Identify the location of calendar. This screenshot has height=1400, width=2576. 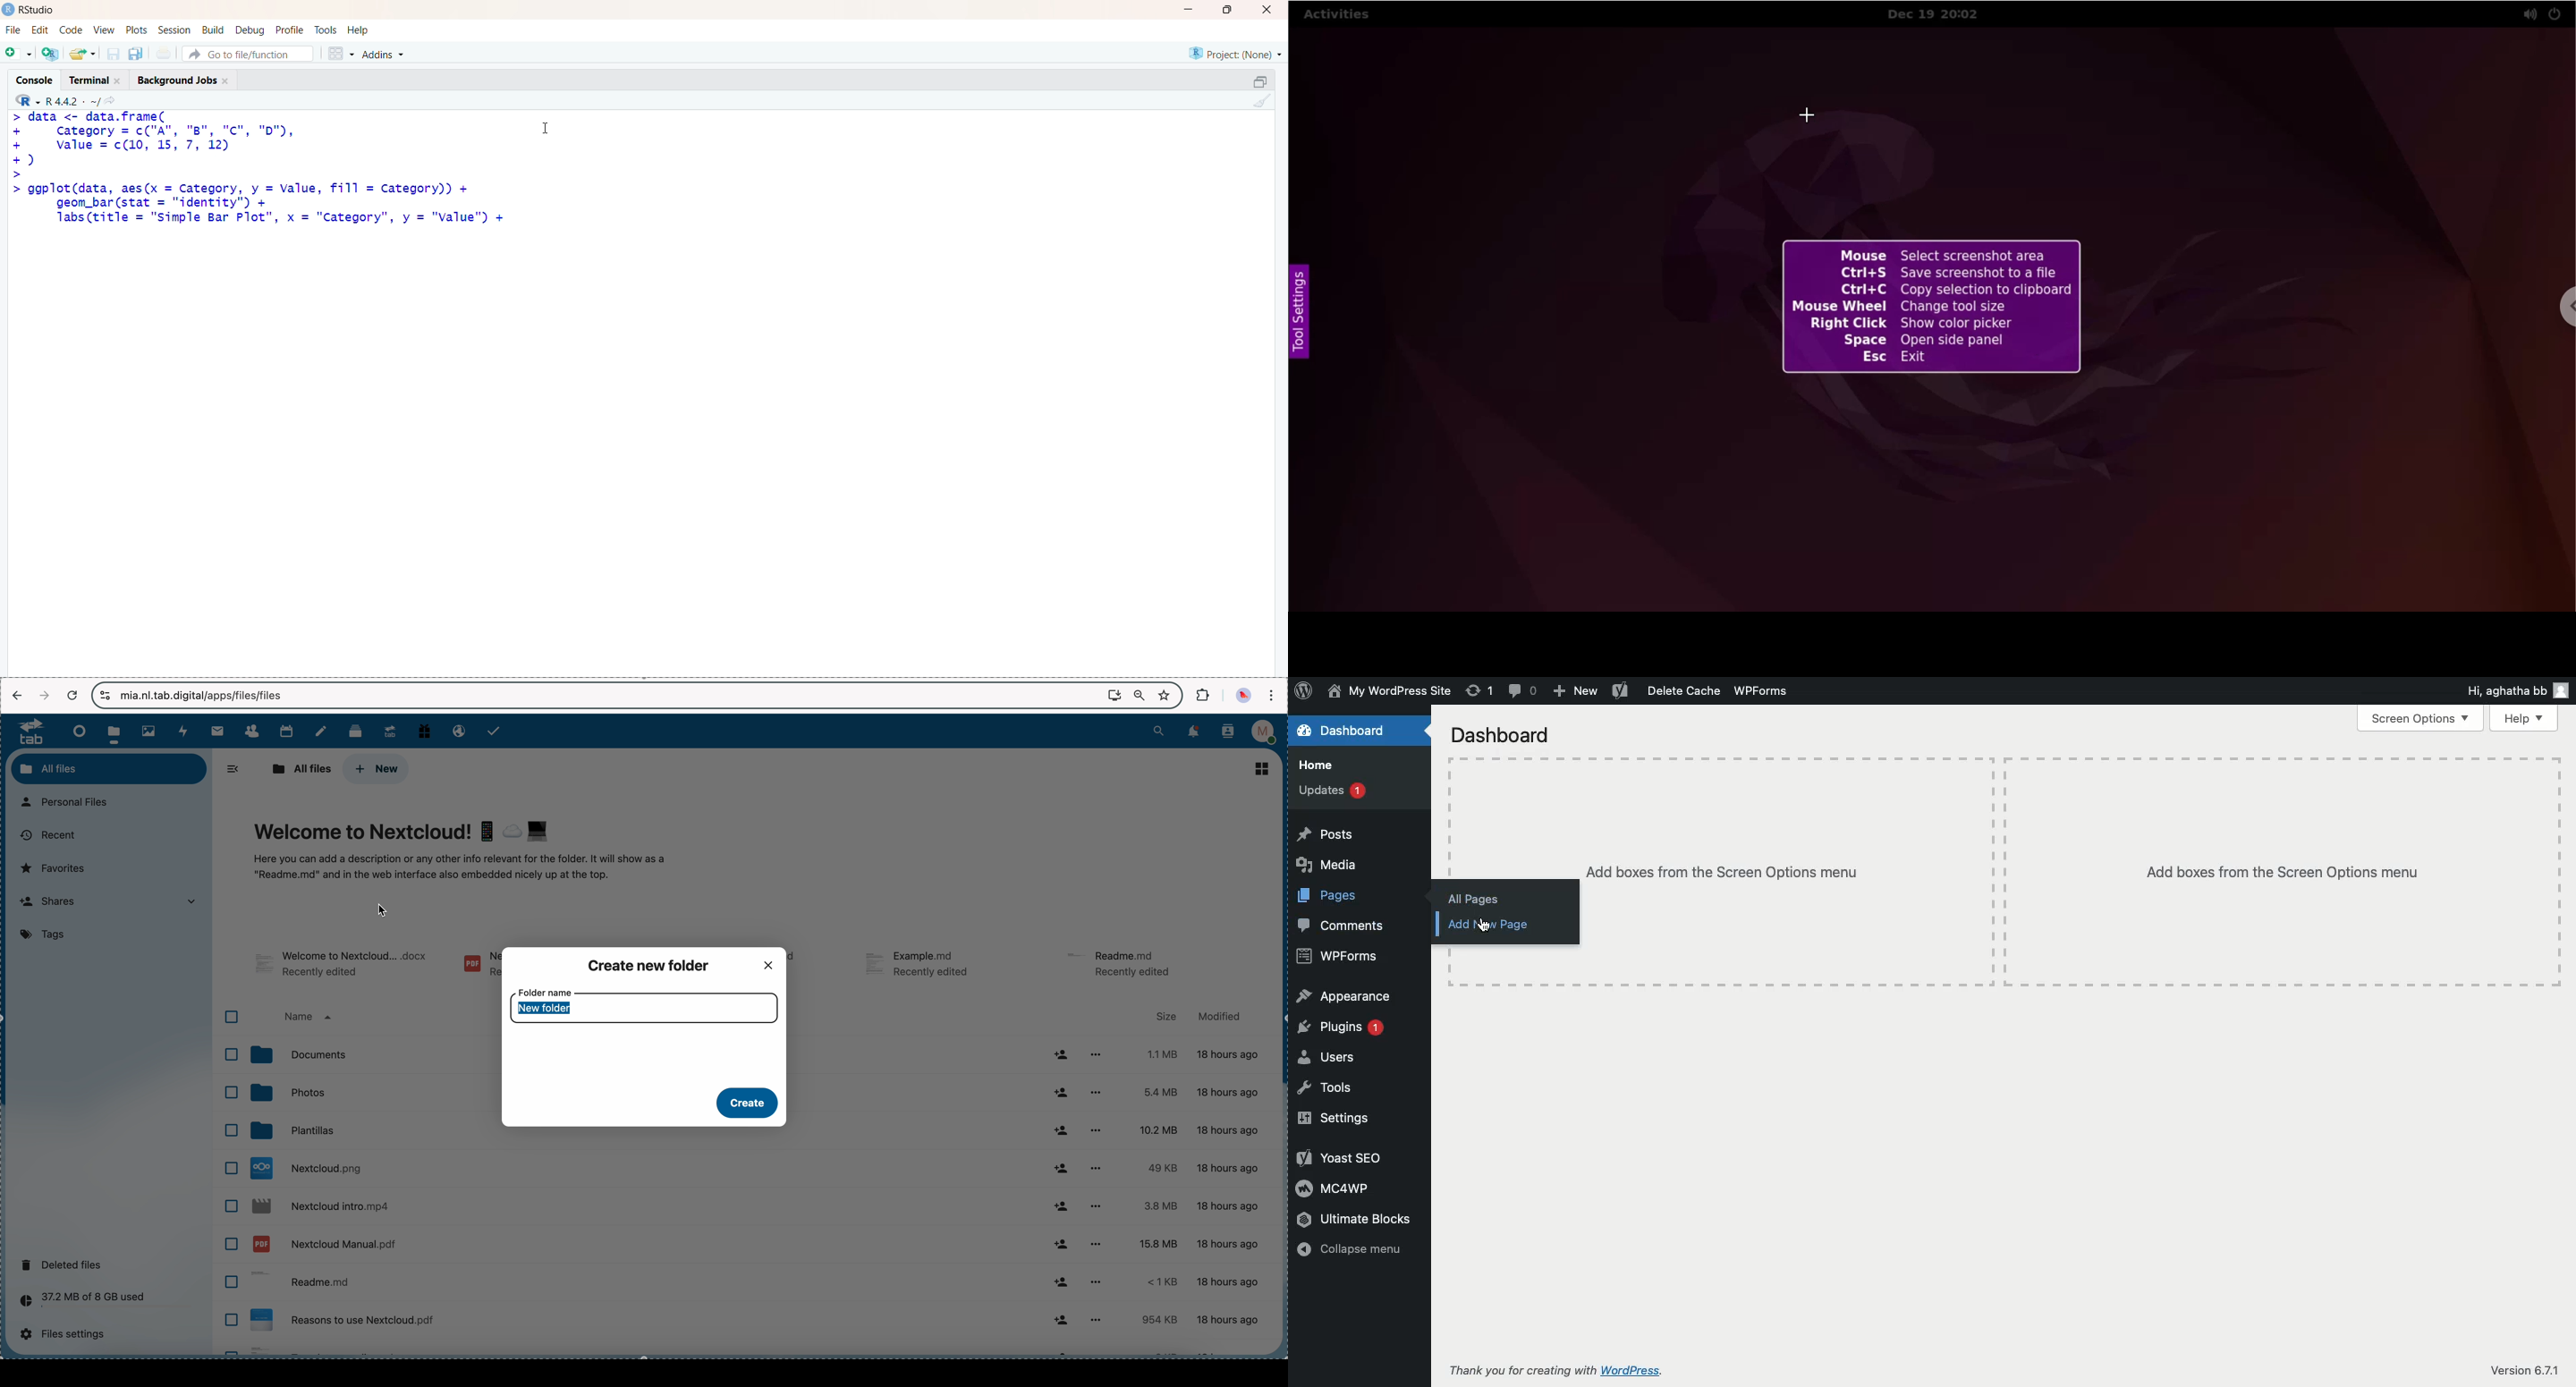
(286, 730).